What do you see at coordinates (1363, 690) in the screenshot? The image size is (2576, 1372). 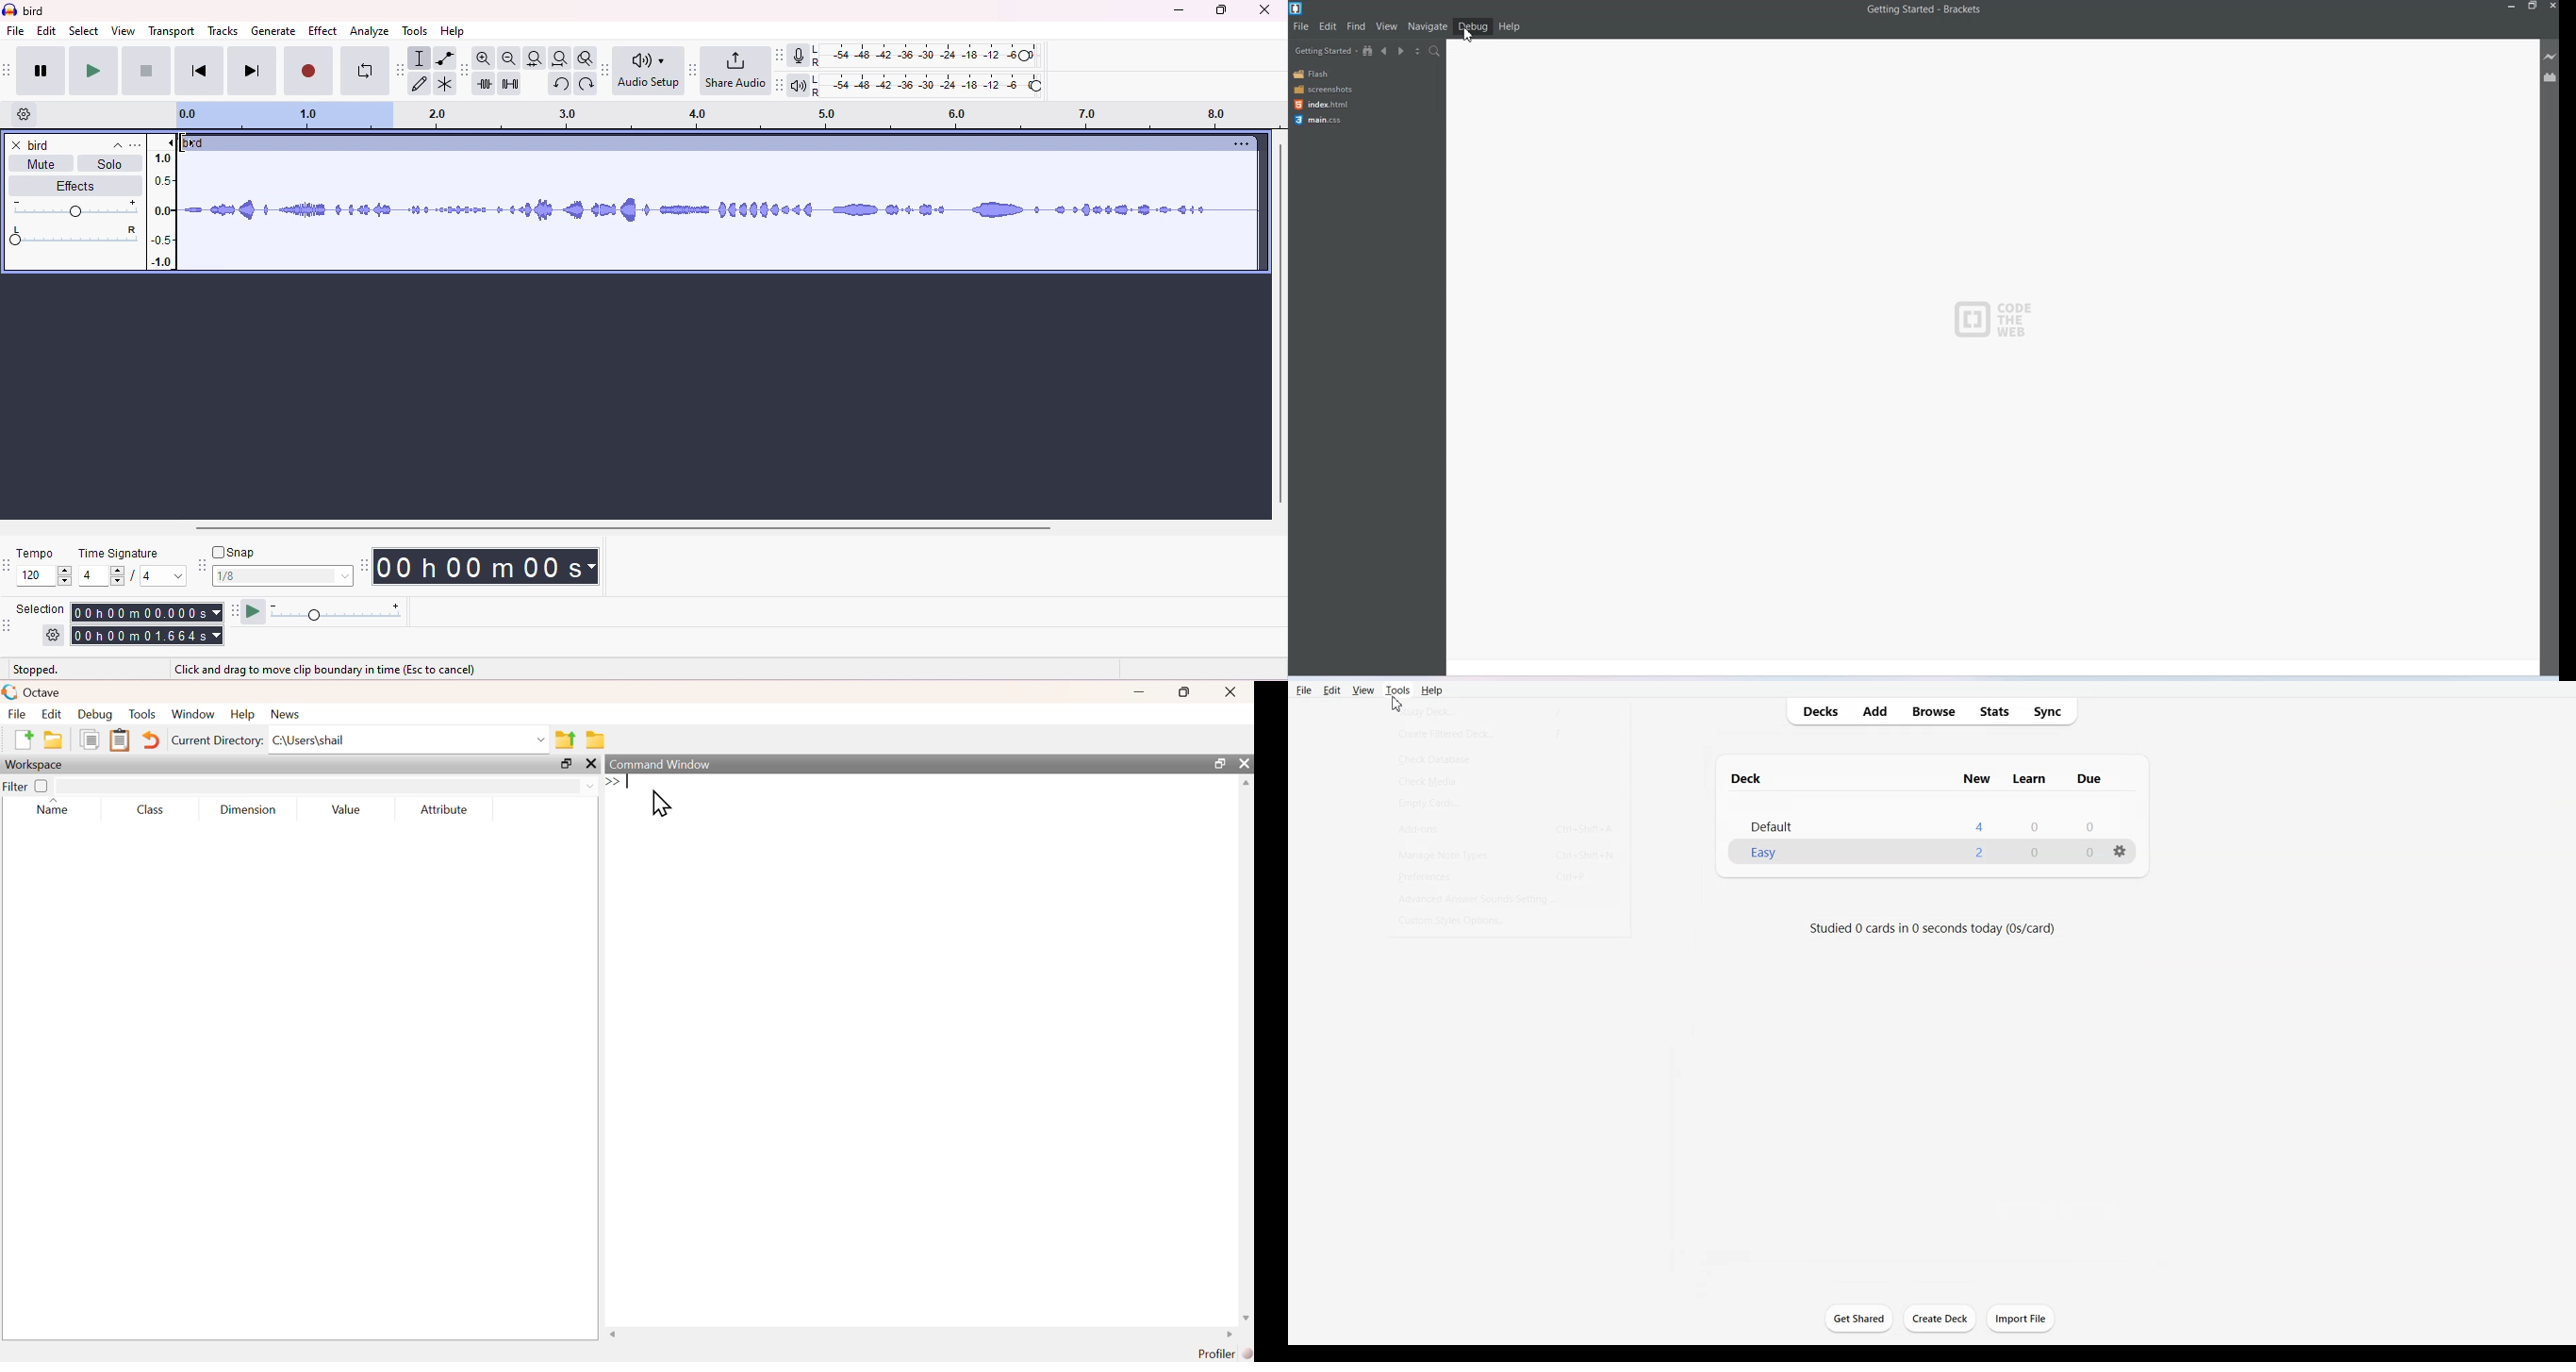 I see `View` at bounding box center [1363, 690].